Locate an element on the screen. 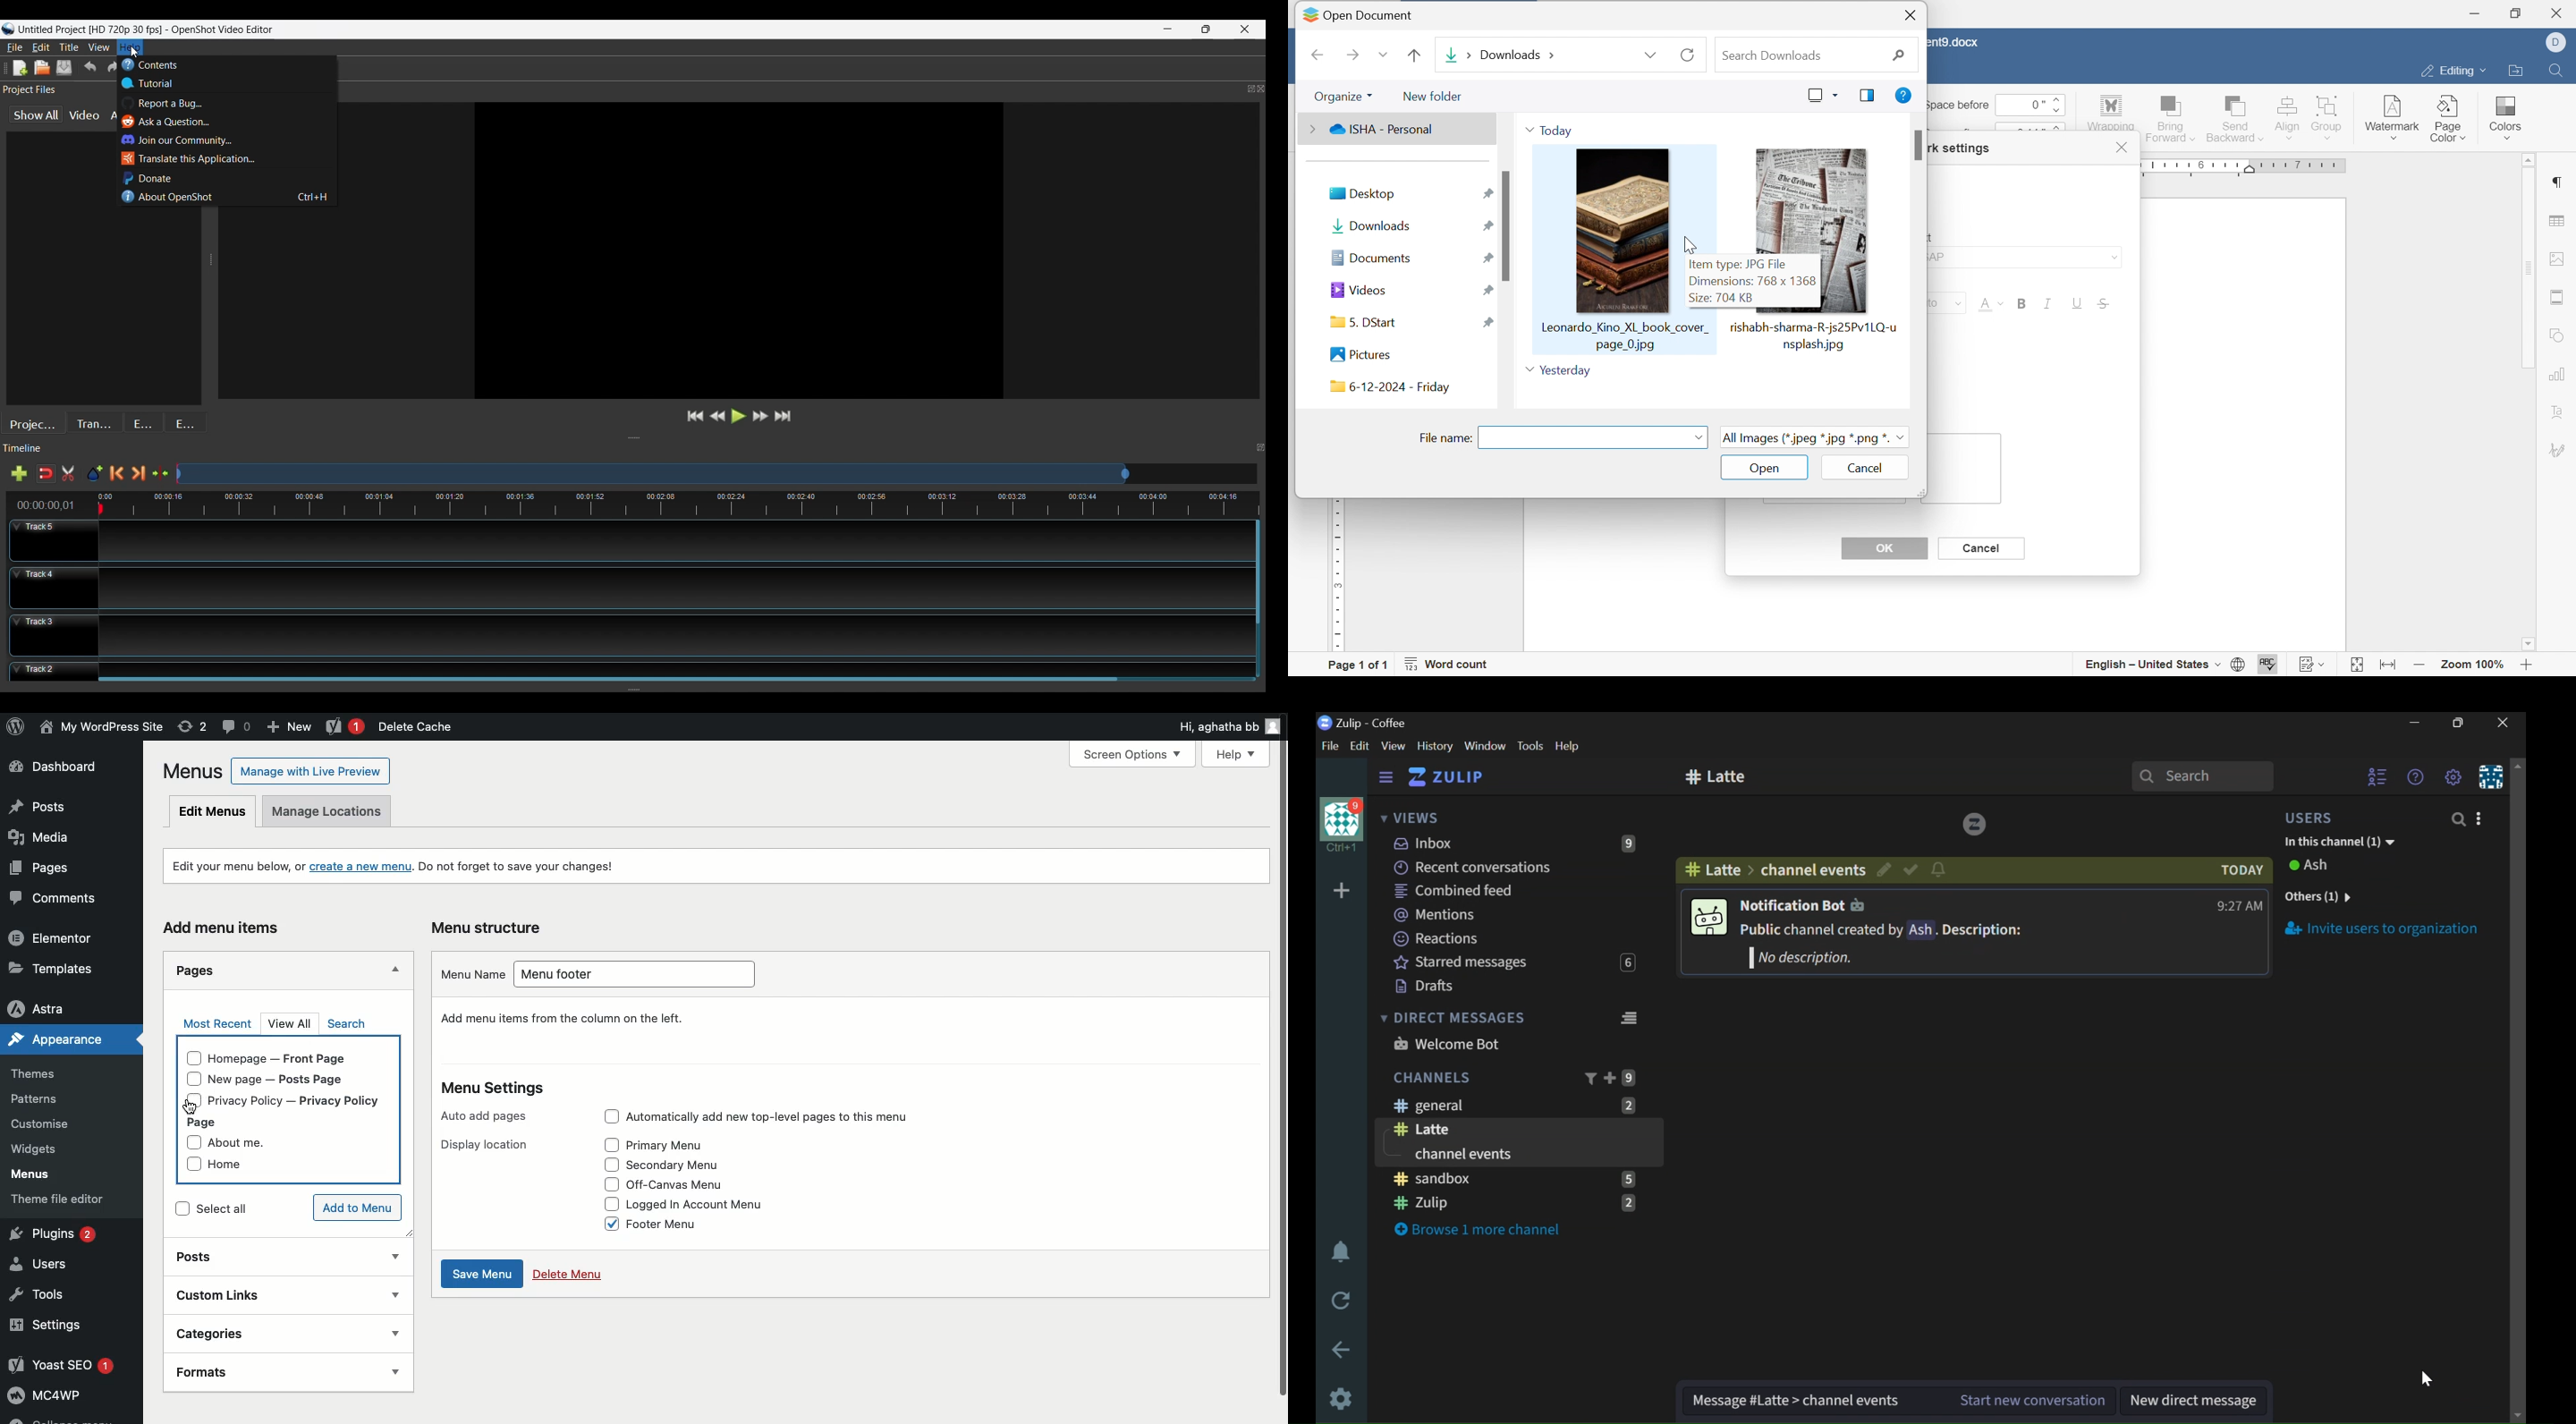 The height and width of the screenshot is (1428, 2576). Tools is located at coordinates (45, 1295).